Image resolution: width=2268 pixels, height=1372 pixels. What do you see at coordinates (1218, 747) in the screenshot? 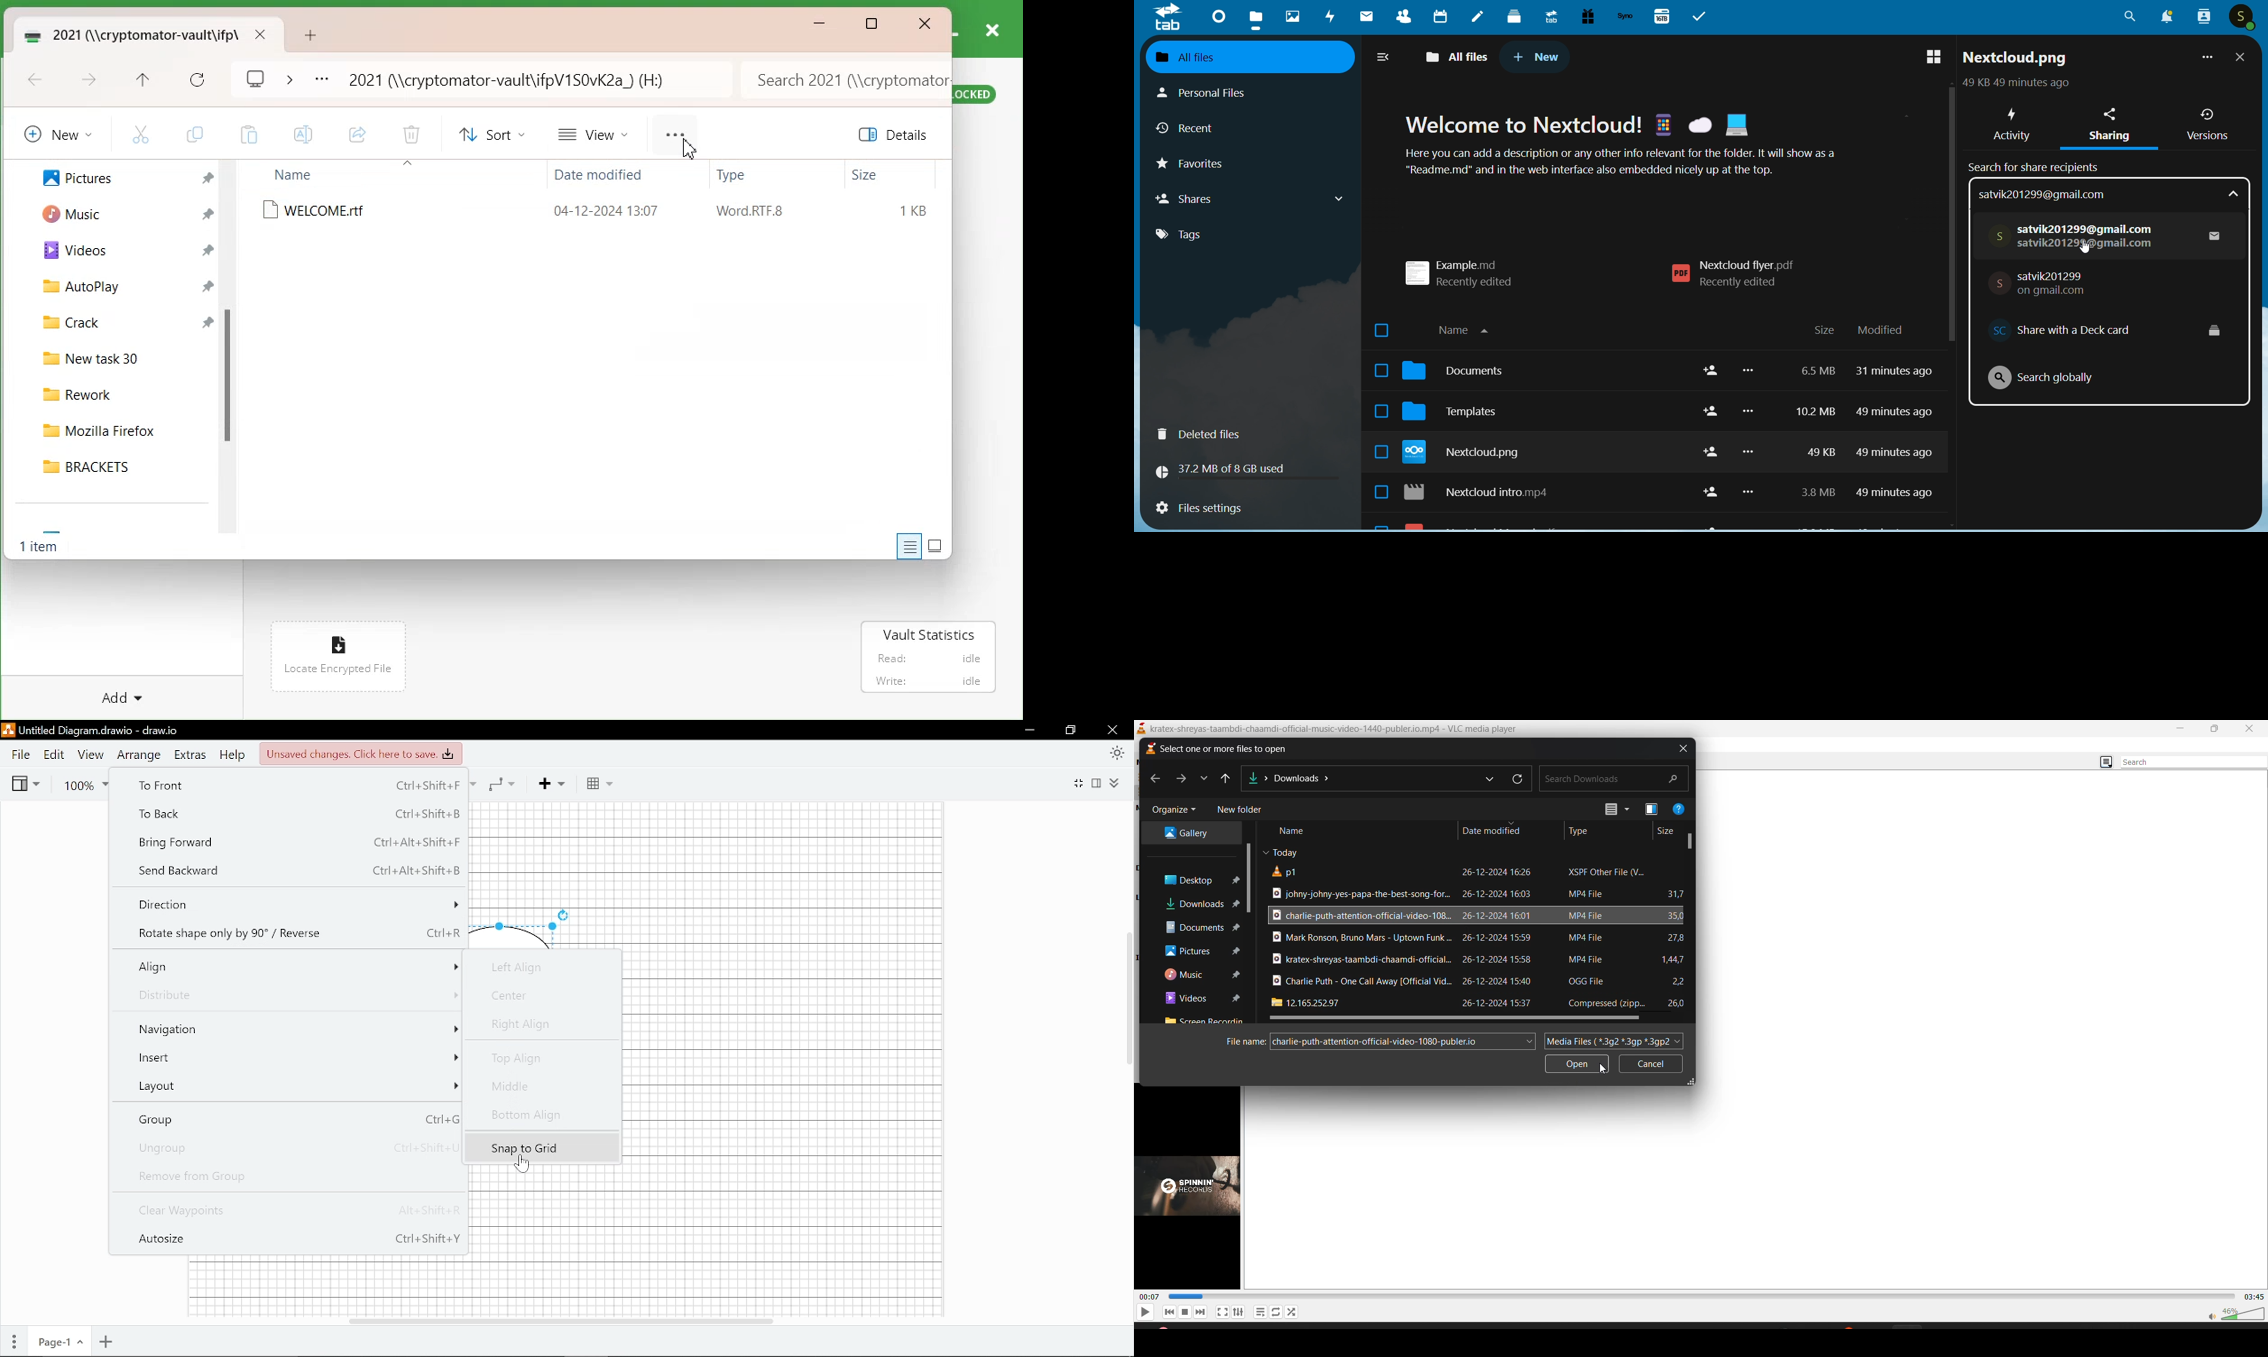
I see `select one or more files to open` at bounding box center [1218, 747].